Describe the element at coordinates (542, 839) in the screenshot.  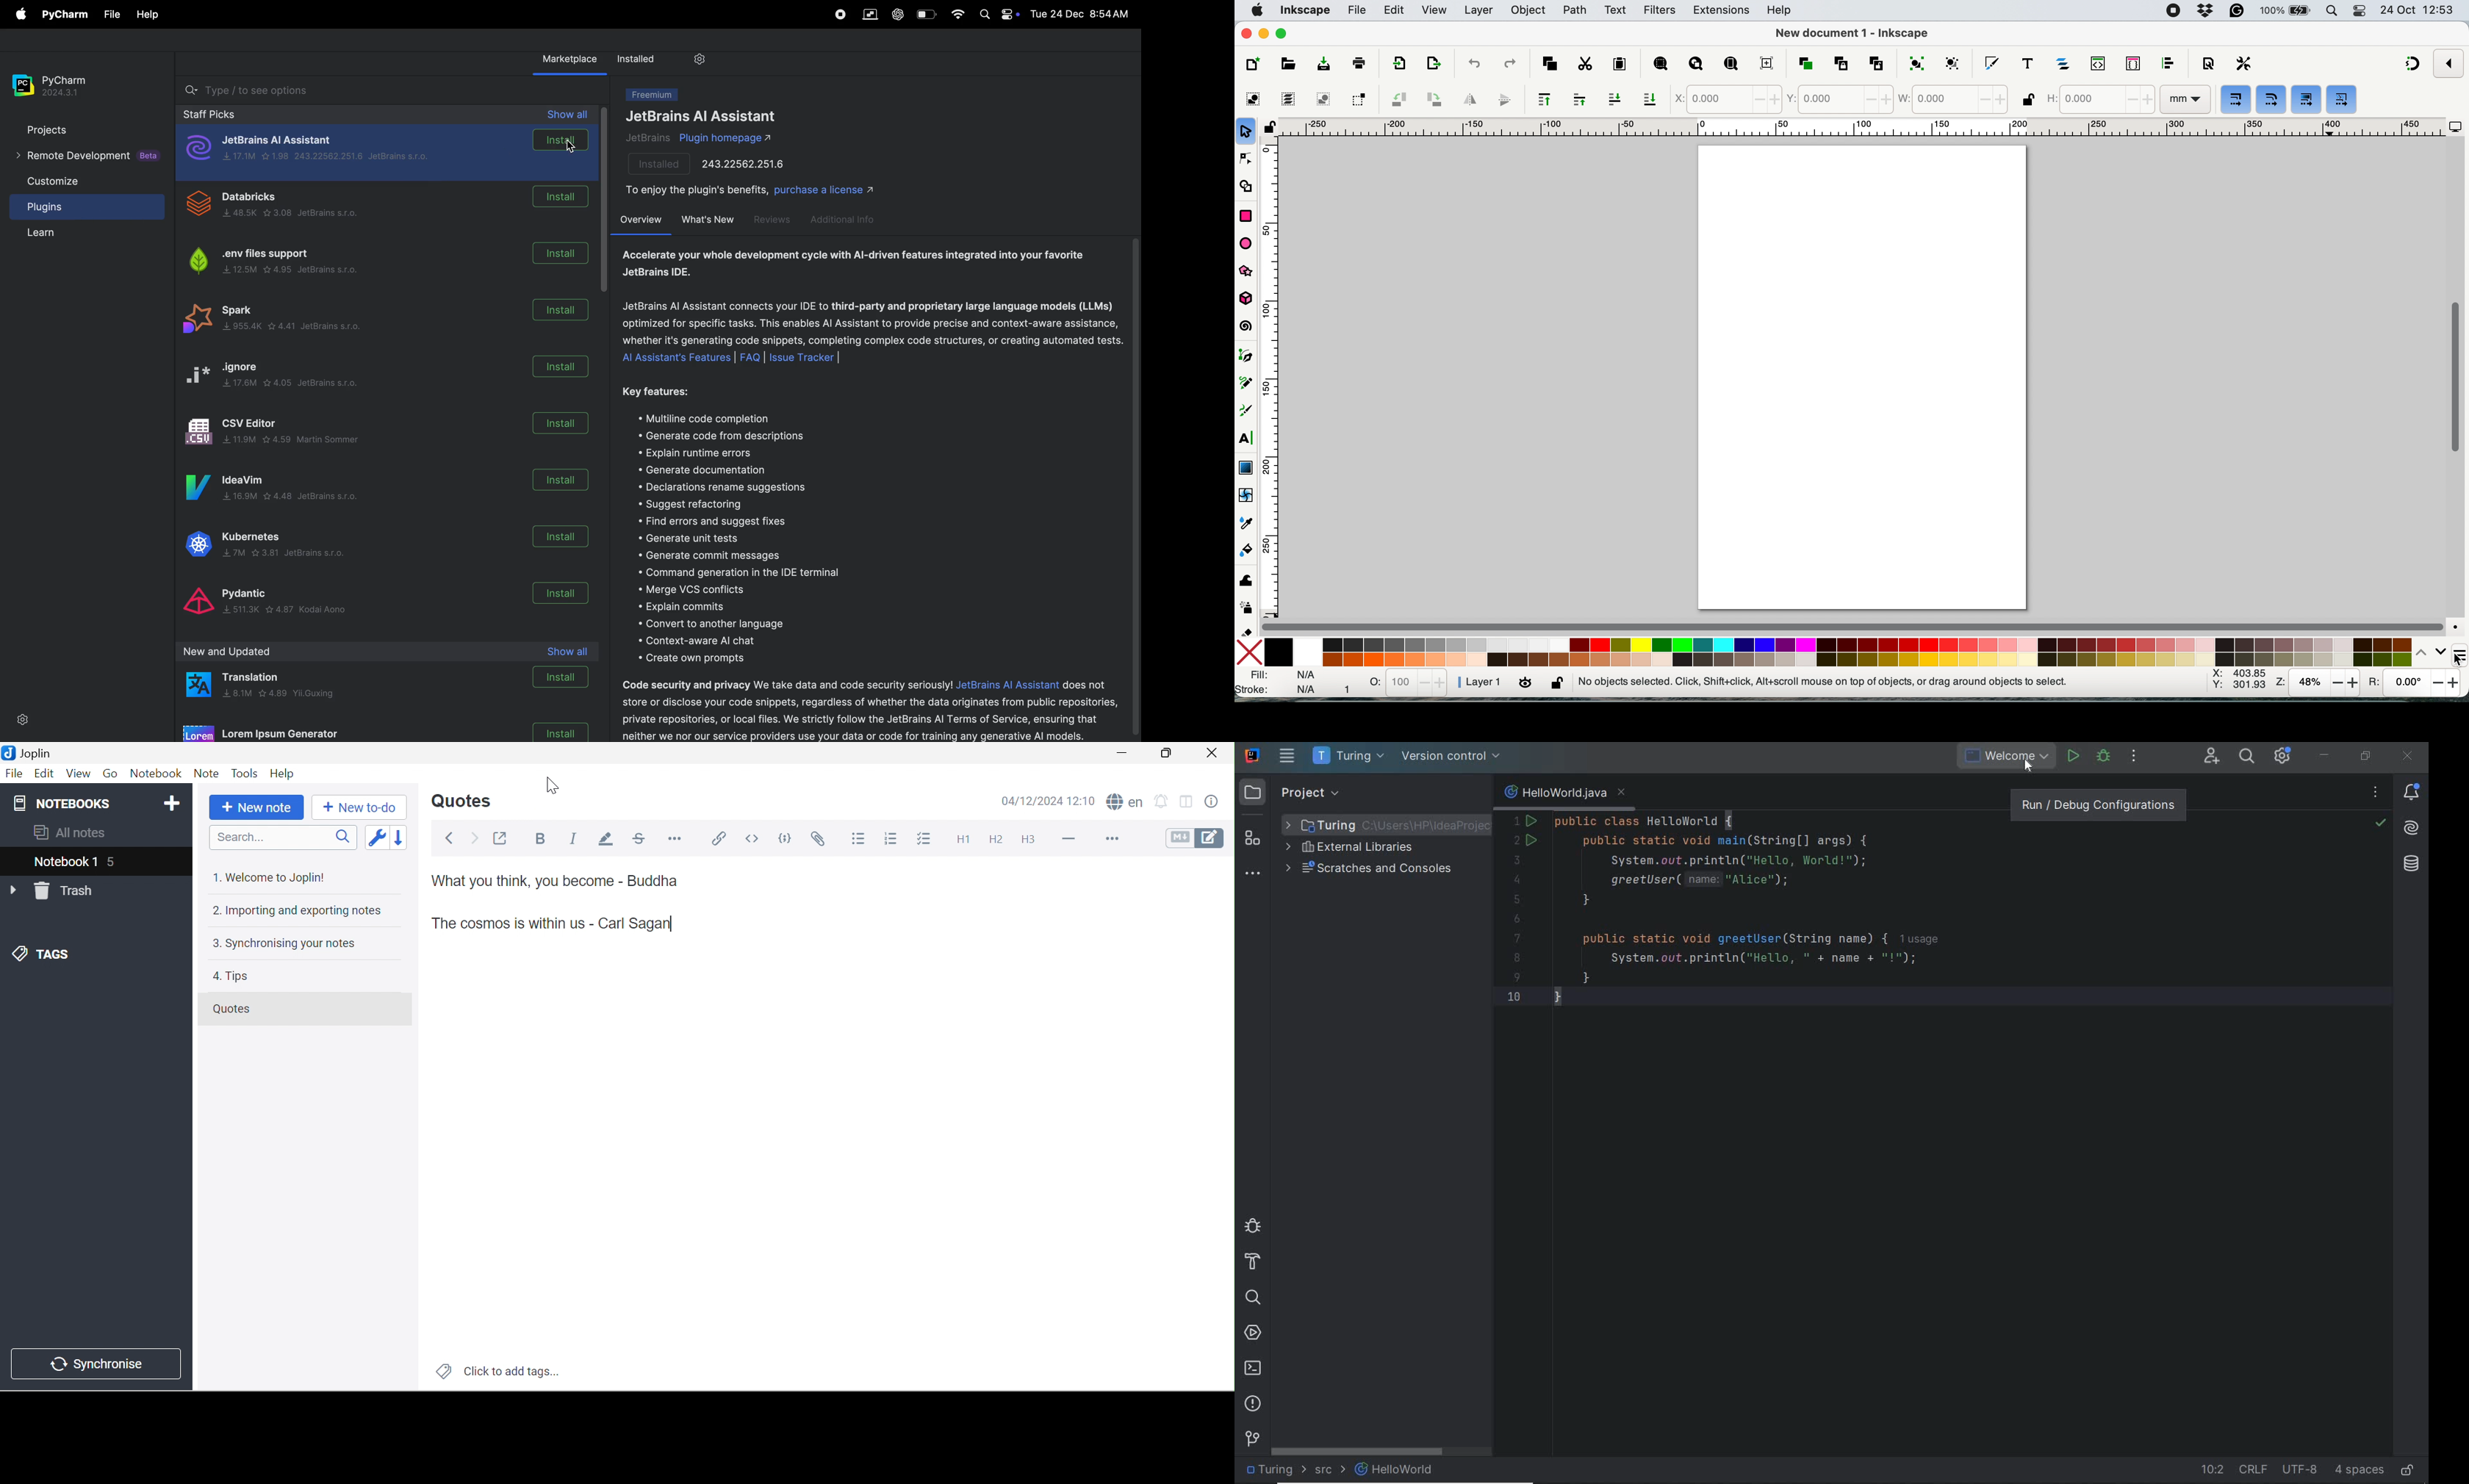
I see `Bold` at that location.